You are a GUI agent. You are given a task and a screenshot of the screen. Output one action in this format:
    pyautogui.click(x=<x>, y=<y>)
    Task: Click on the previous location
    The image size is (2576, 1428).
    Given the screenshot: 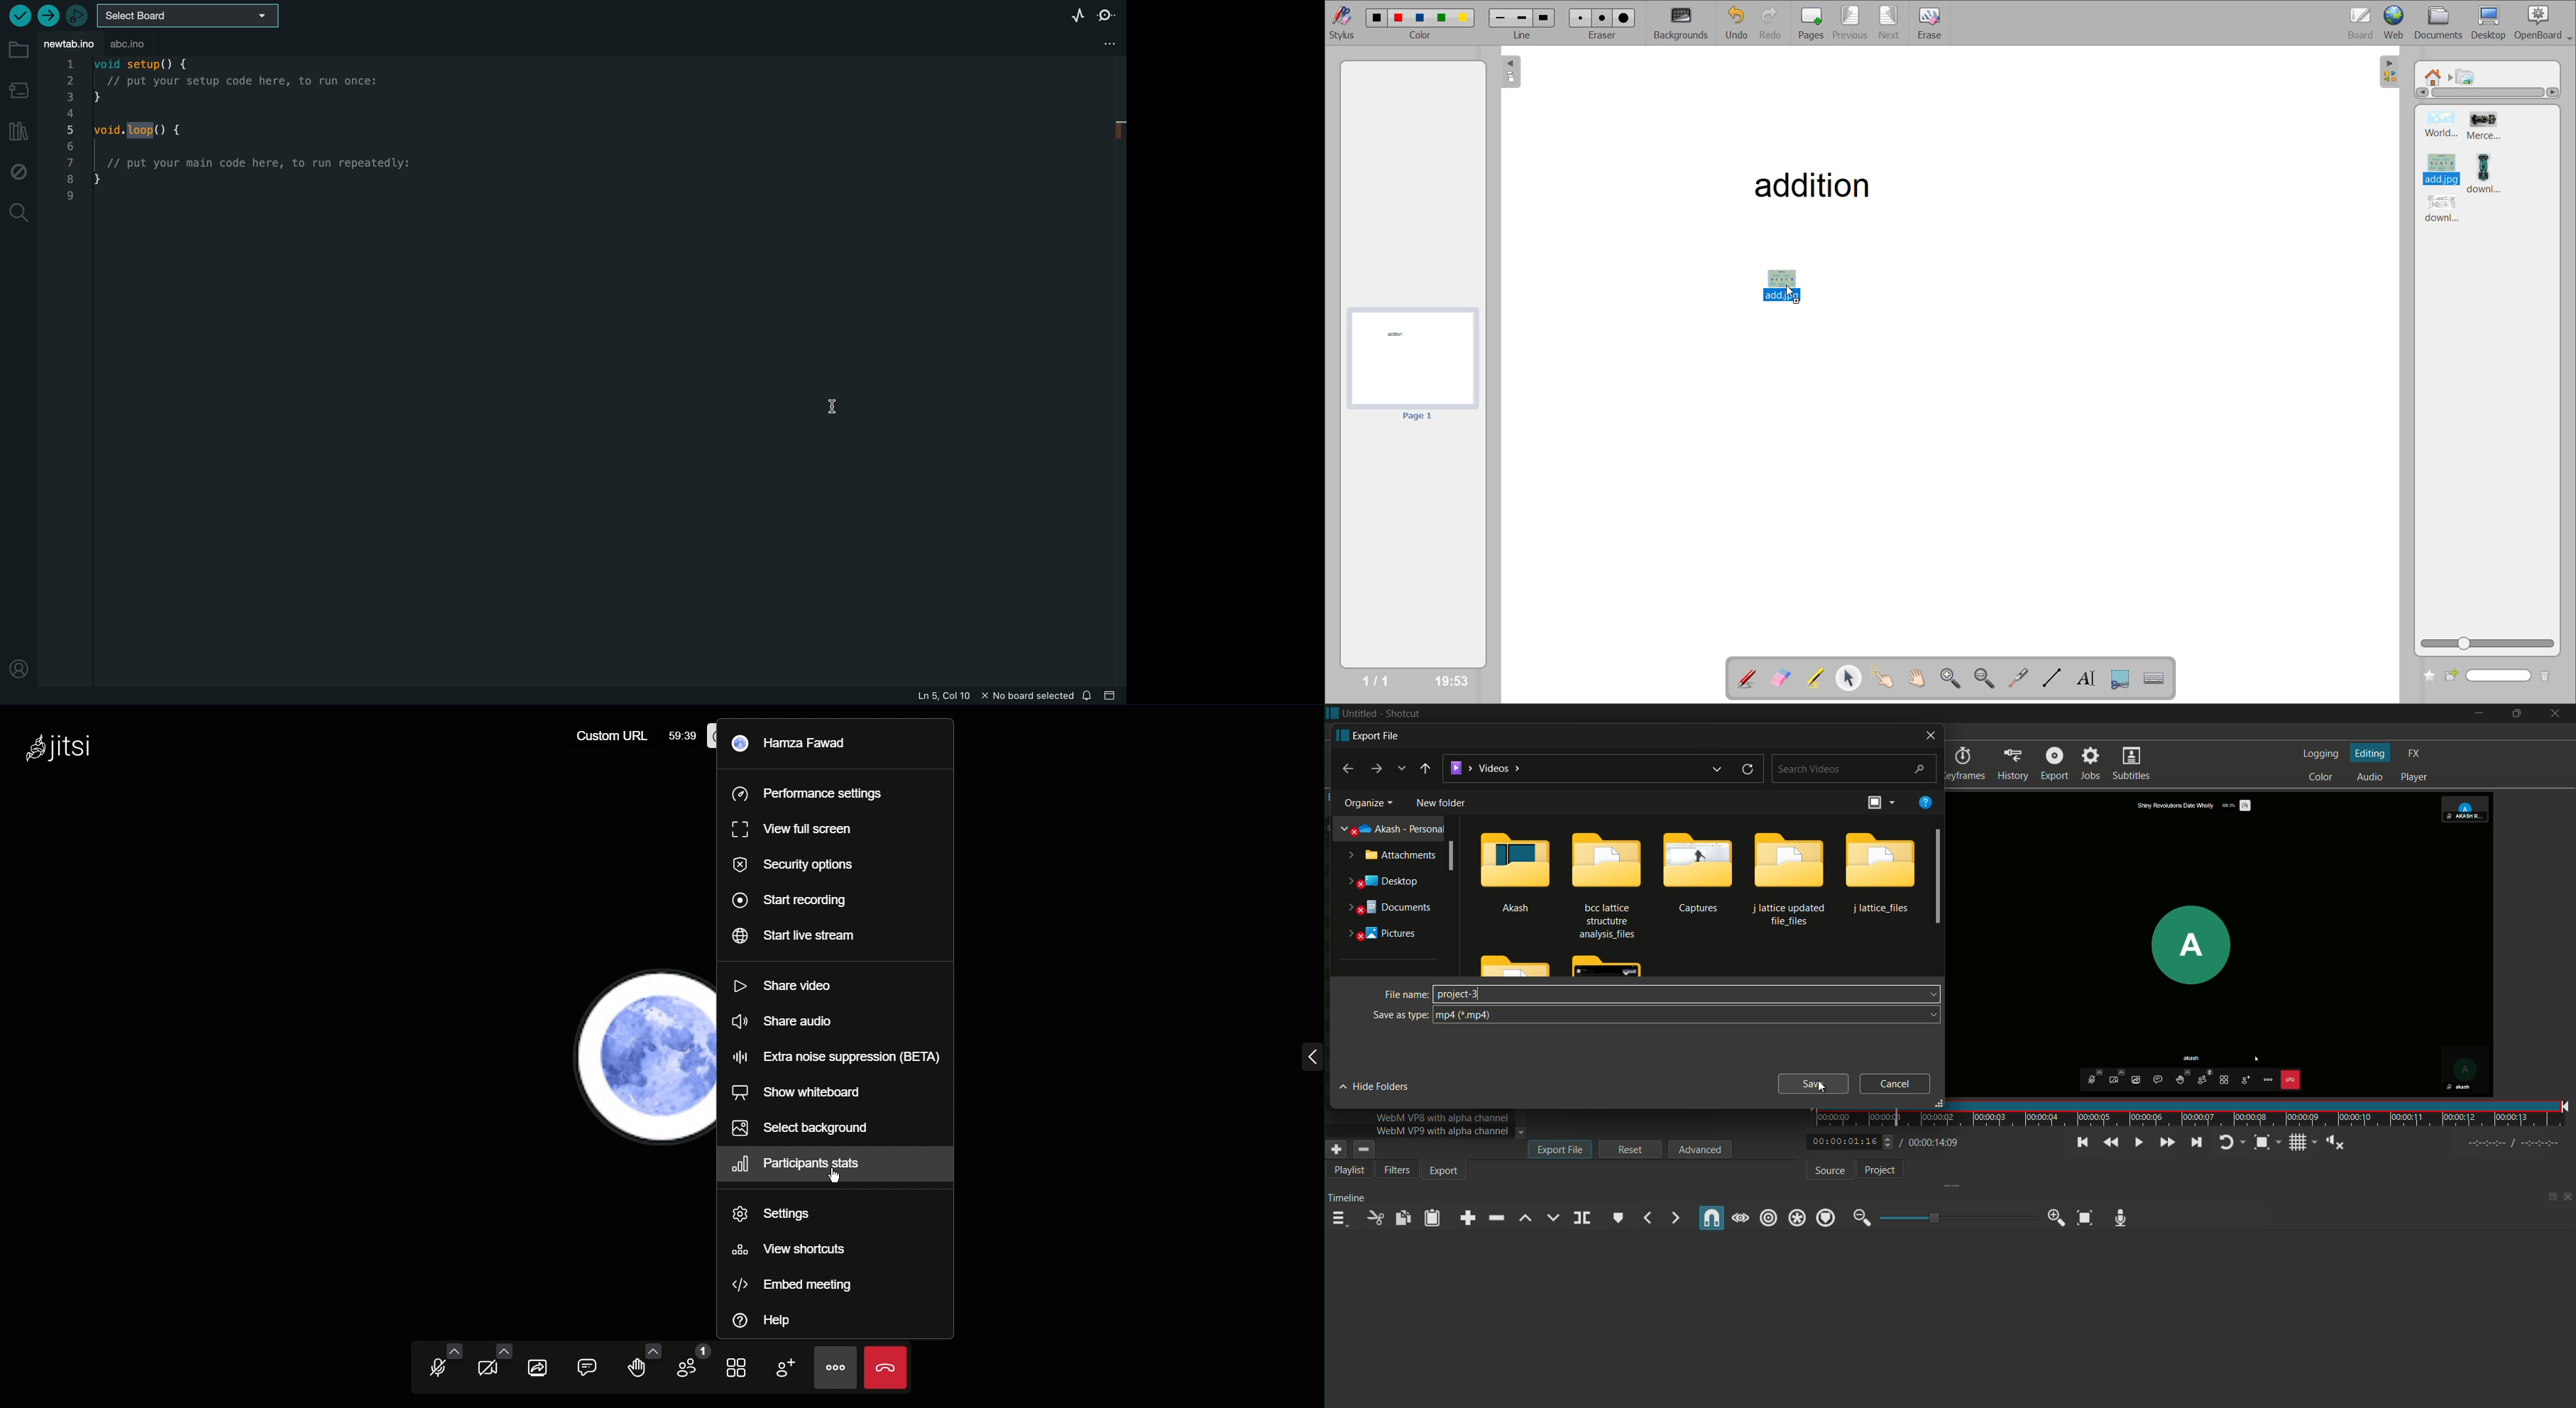 What is the action you would take?
    pyautogui.click(x=1719, y=769)
    